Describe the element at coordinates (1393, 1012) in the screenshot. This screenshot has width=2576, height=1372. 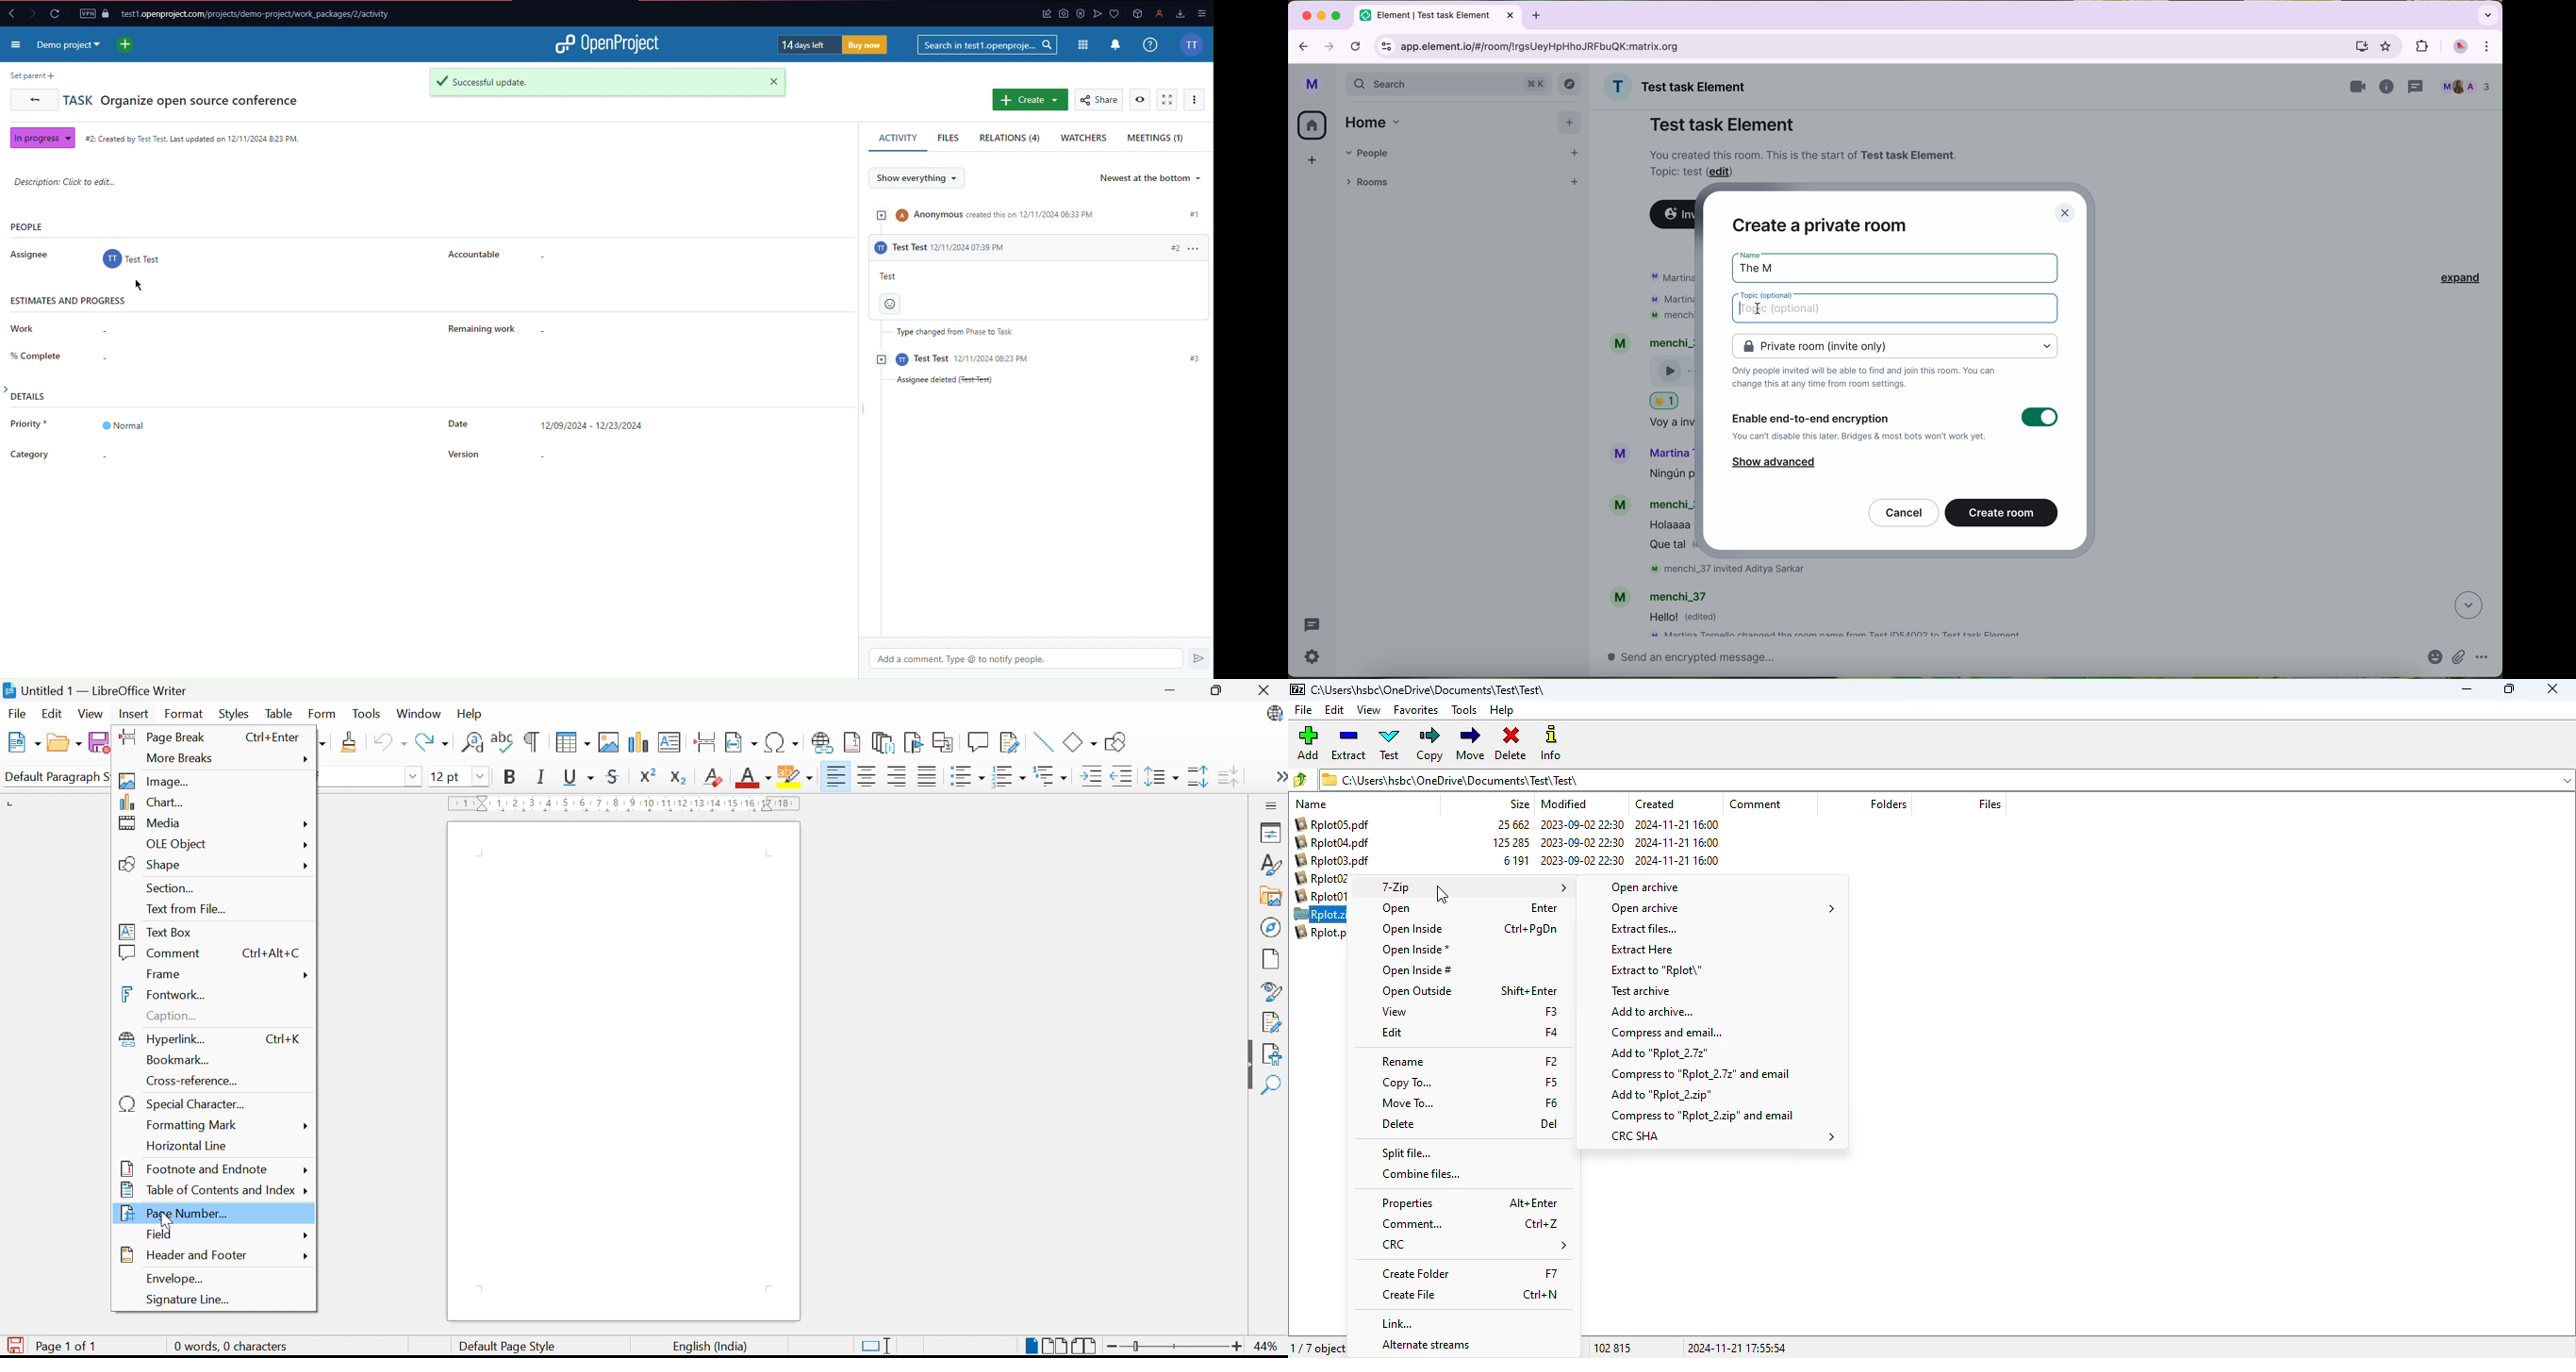
I see `view` at that location.